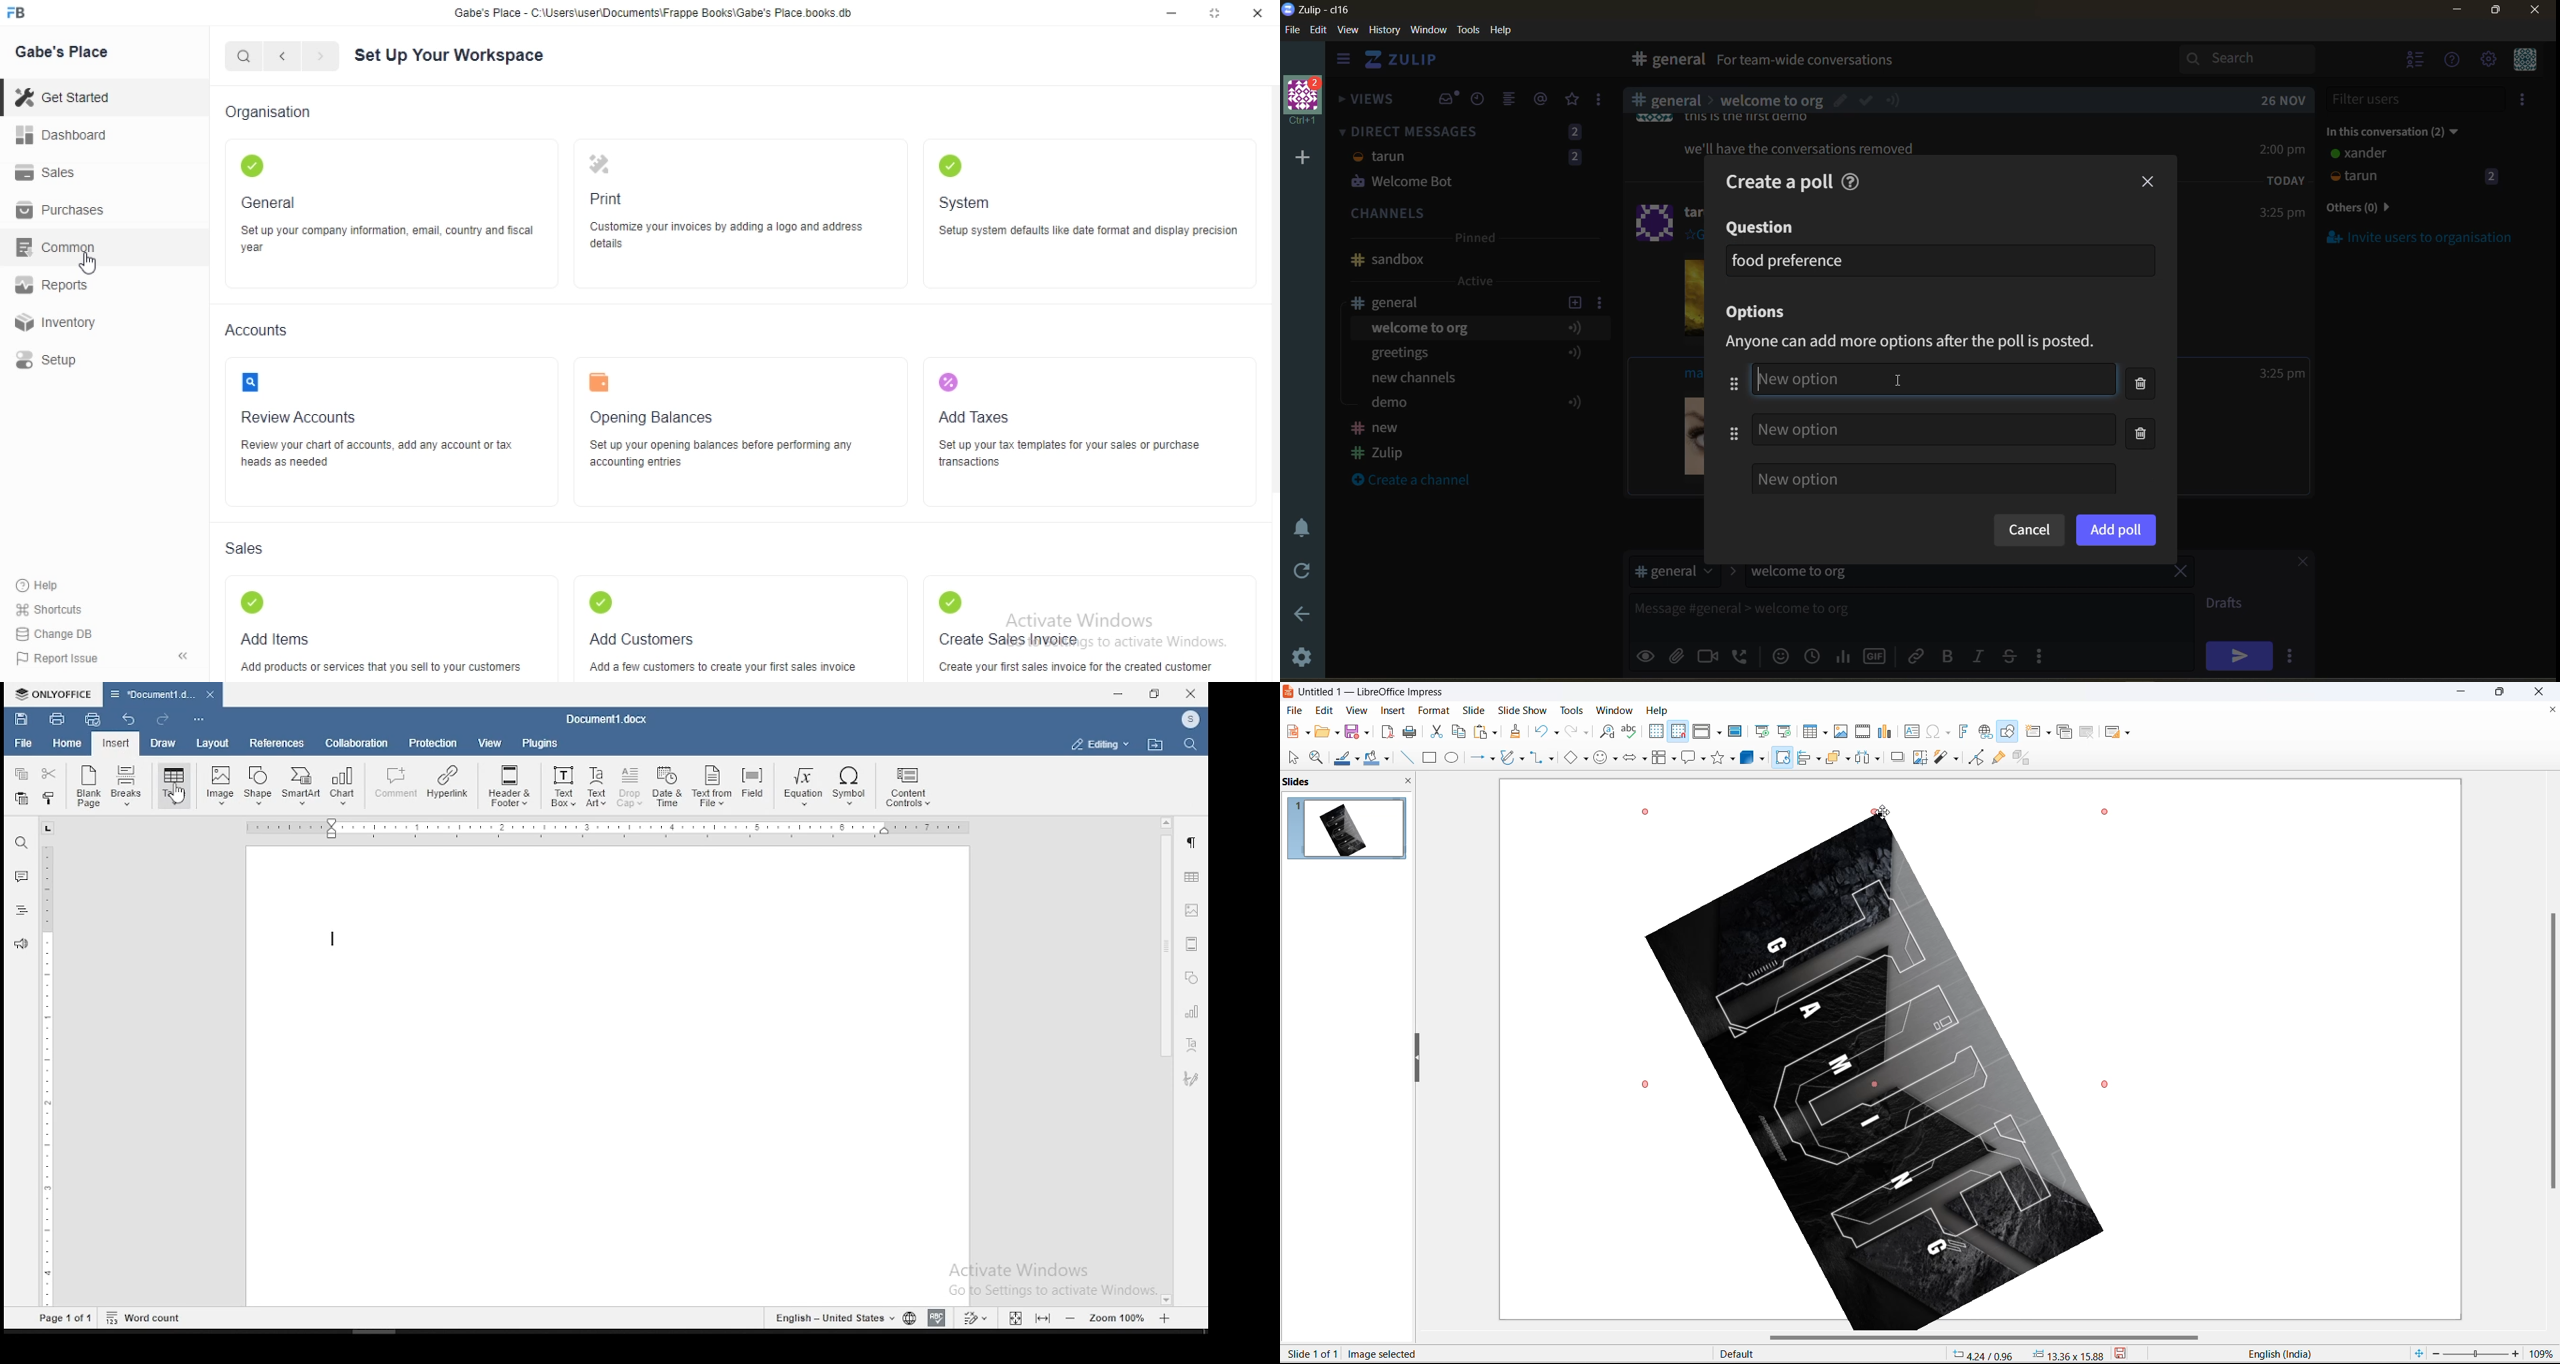 This screenshot has height=1372, width=2576. I want to click on Channel name, so click(1388, 260).